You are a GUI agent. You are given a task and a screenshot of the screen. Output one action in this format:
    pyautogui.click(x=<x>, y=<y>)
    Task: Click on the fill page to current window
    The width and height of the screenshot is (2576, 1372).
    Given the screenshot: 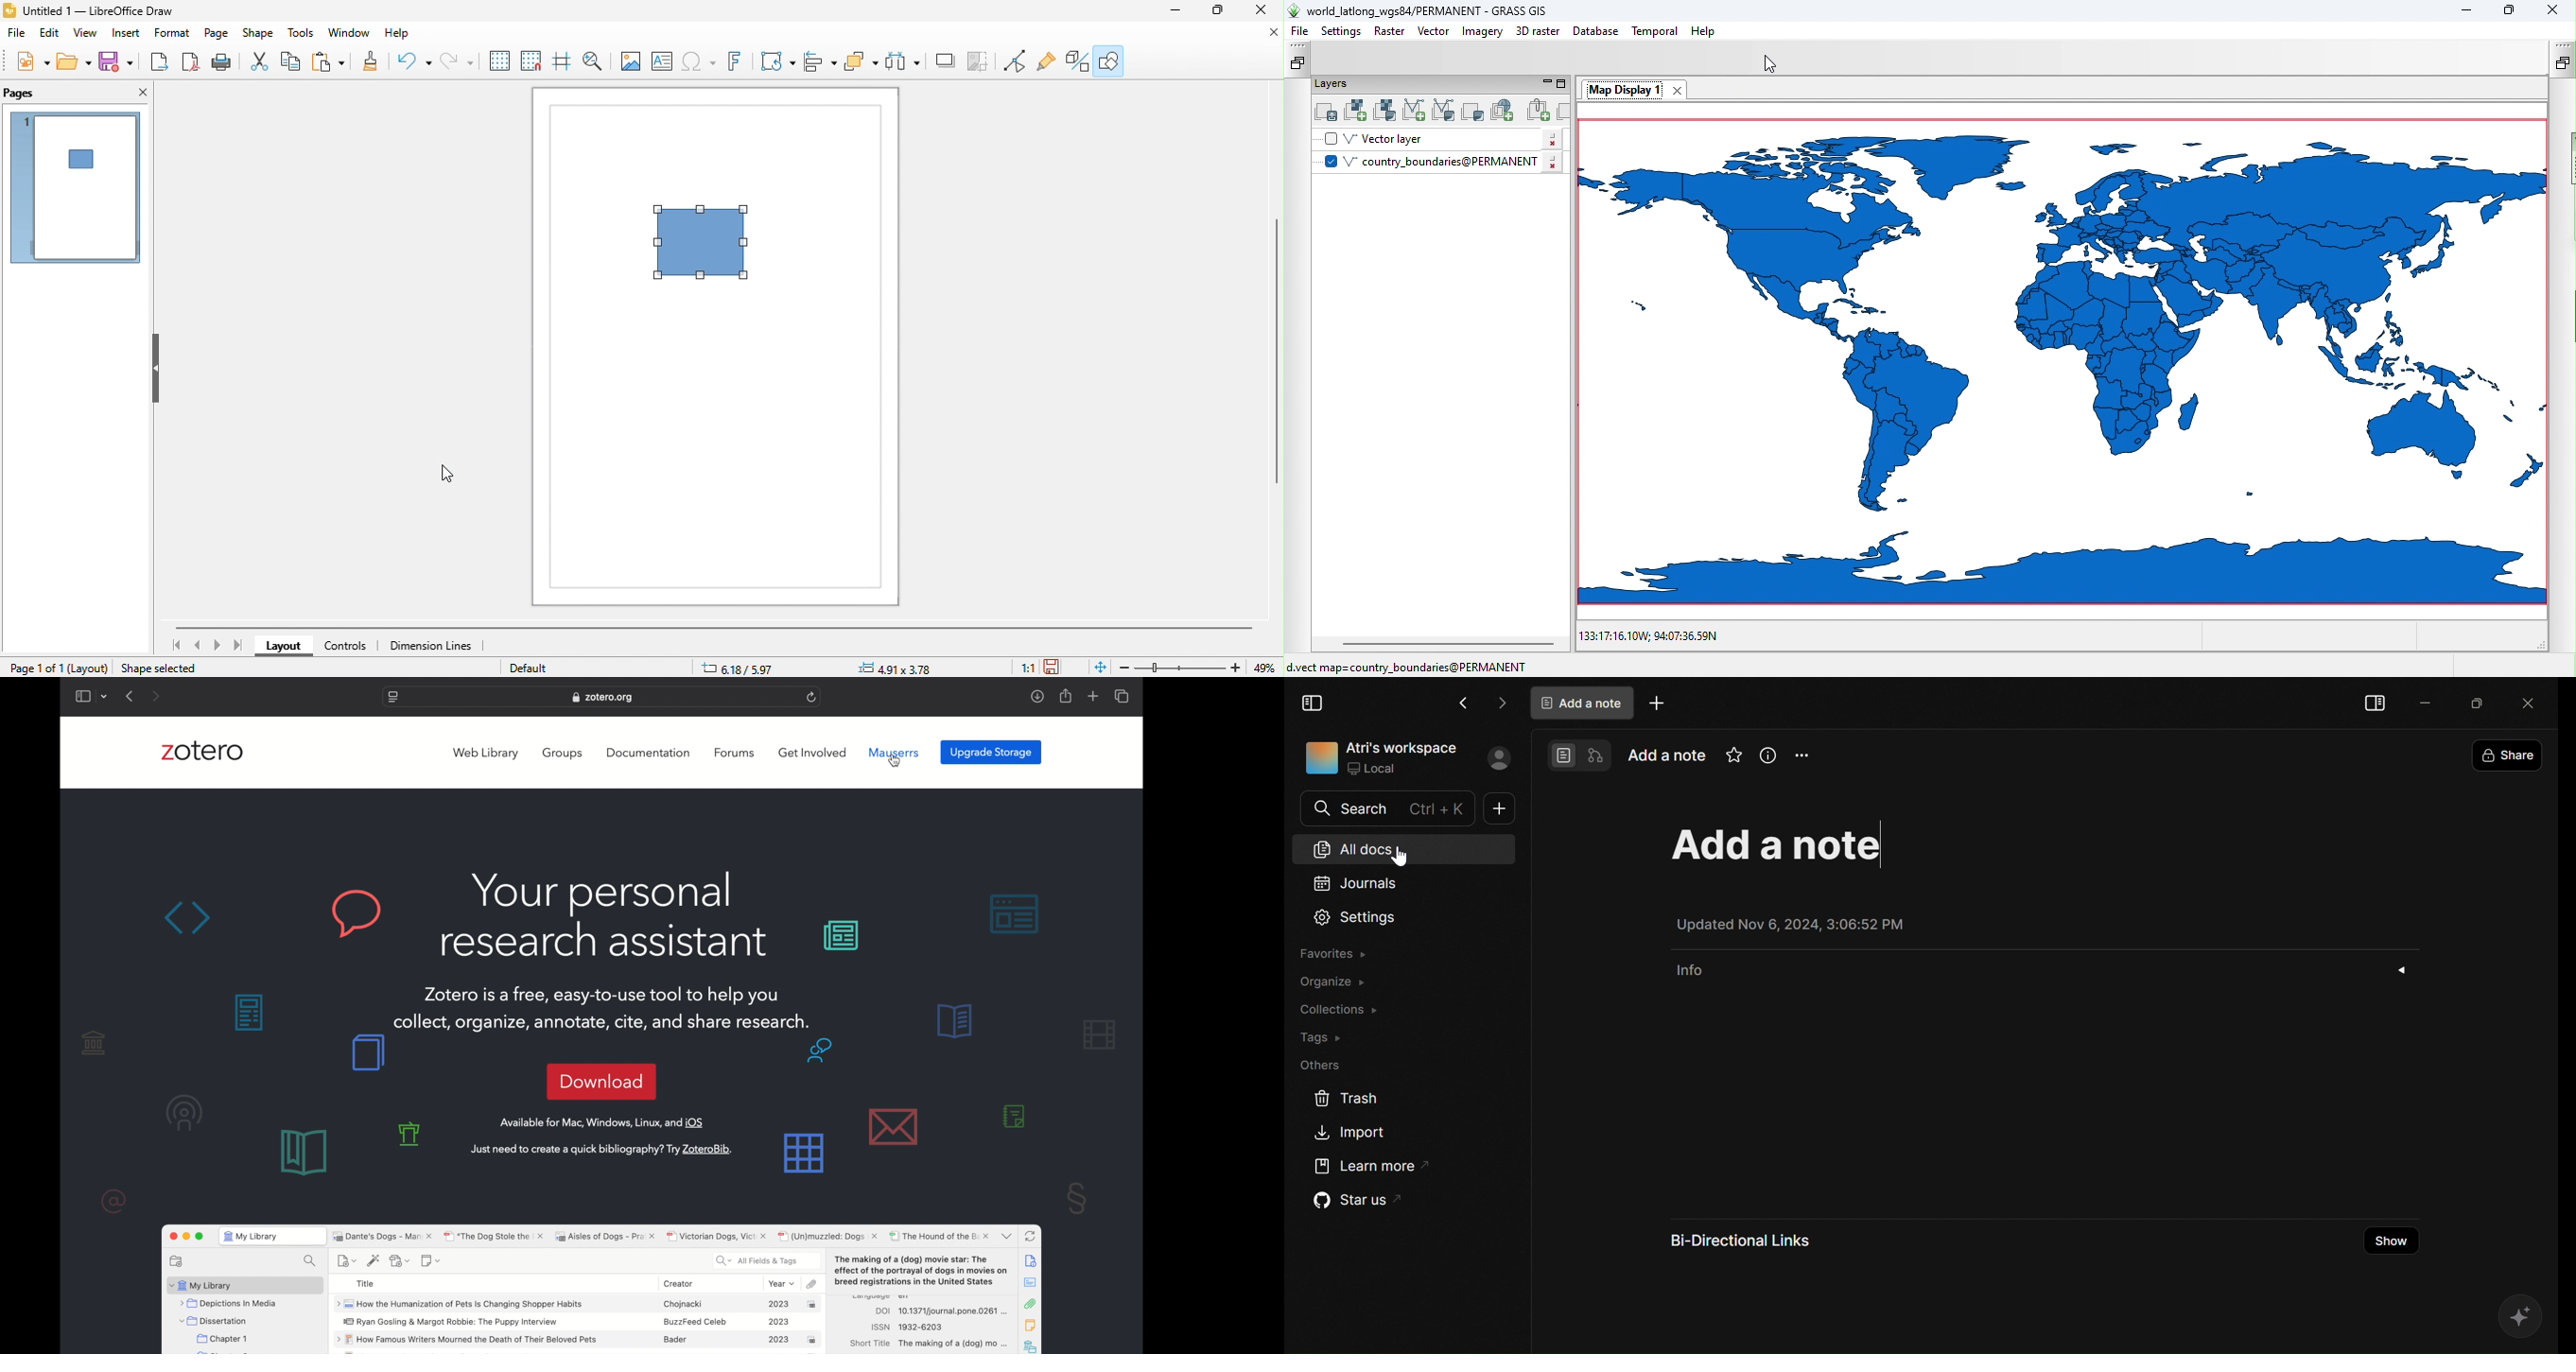 What is the action you would take?
    pyautogui.click(x=1097, y=667)
    